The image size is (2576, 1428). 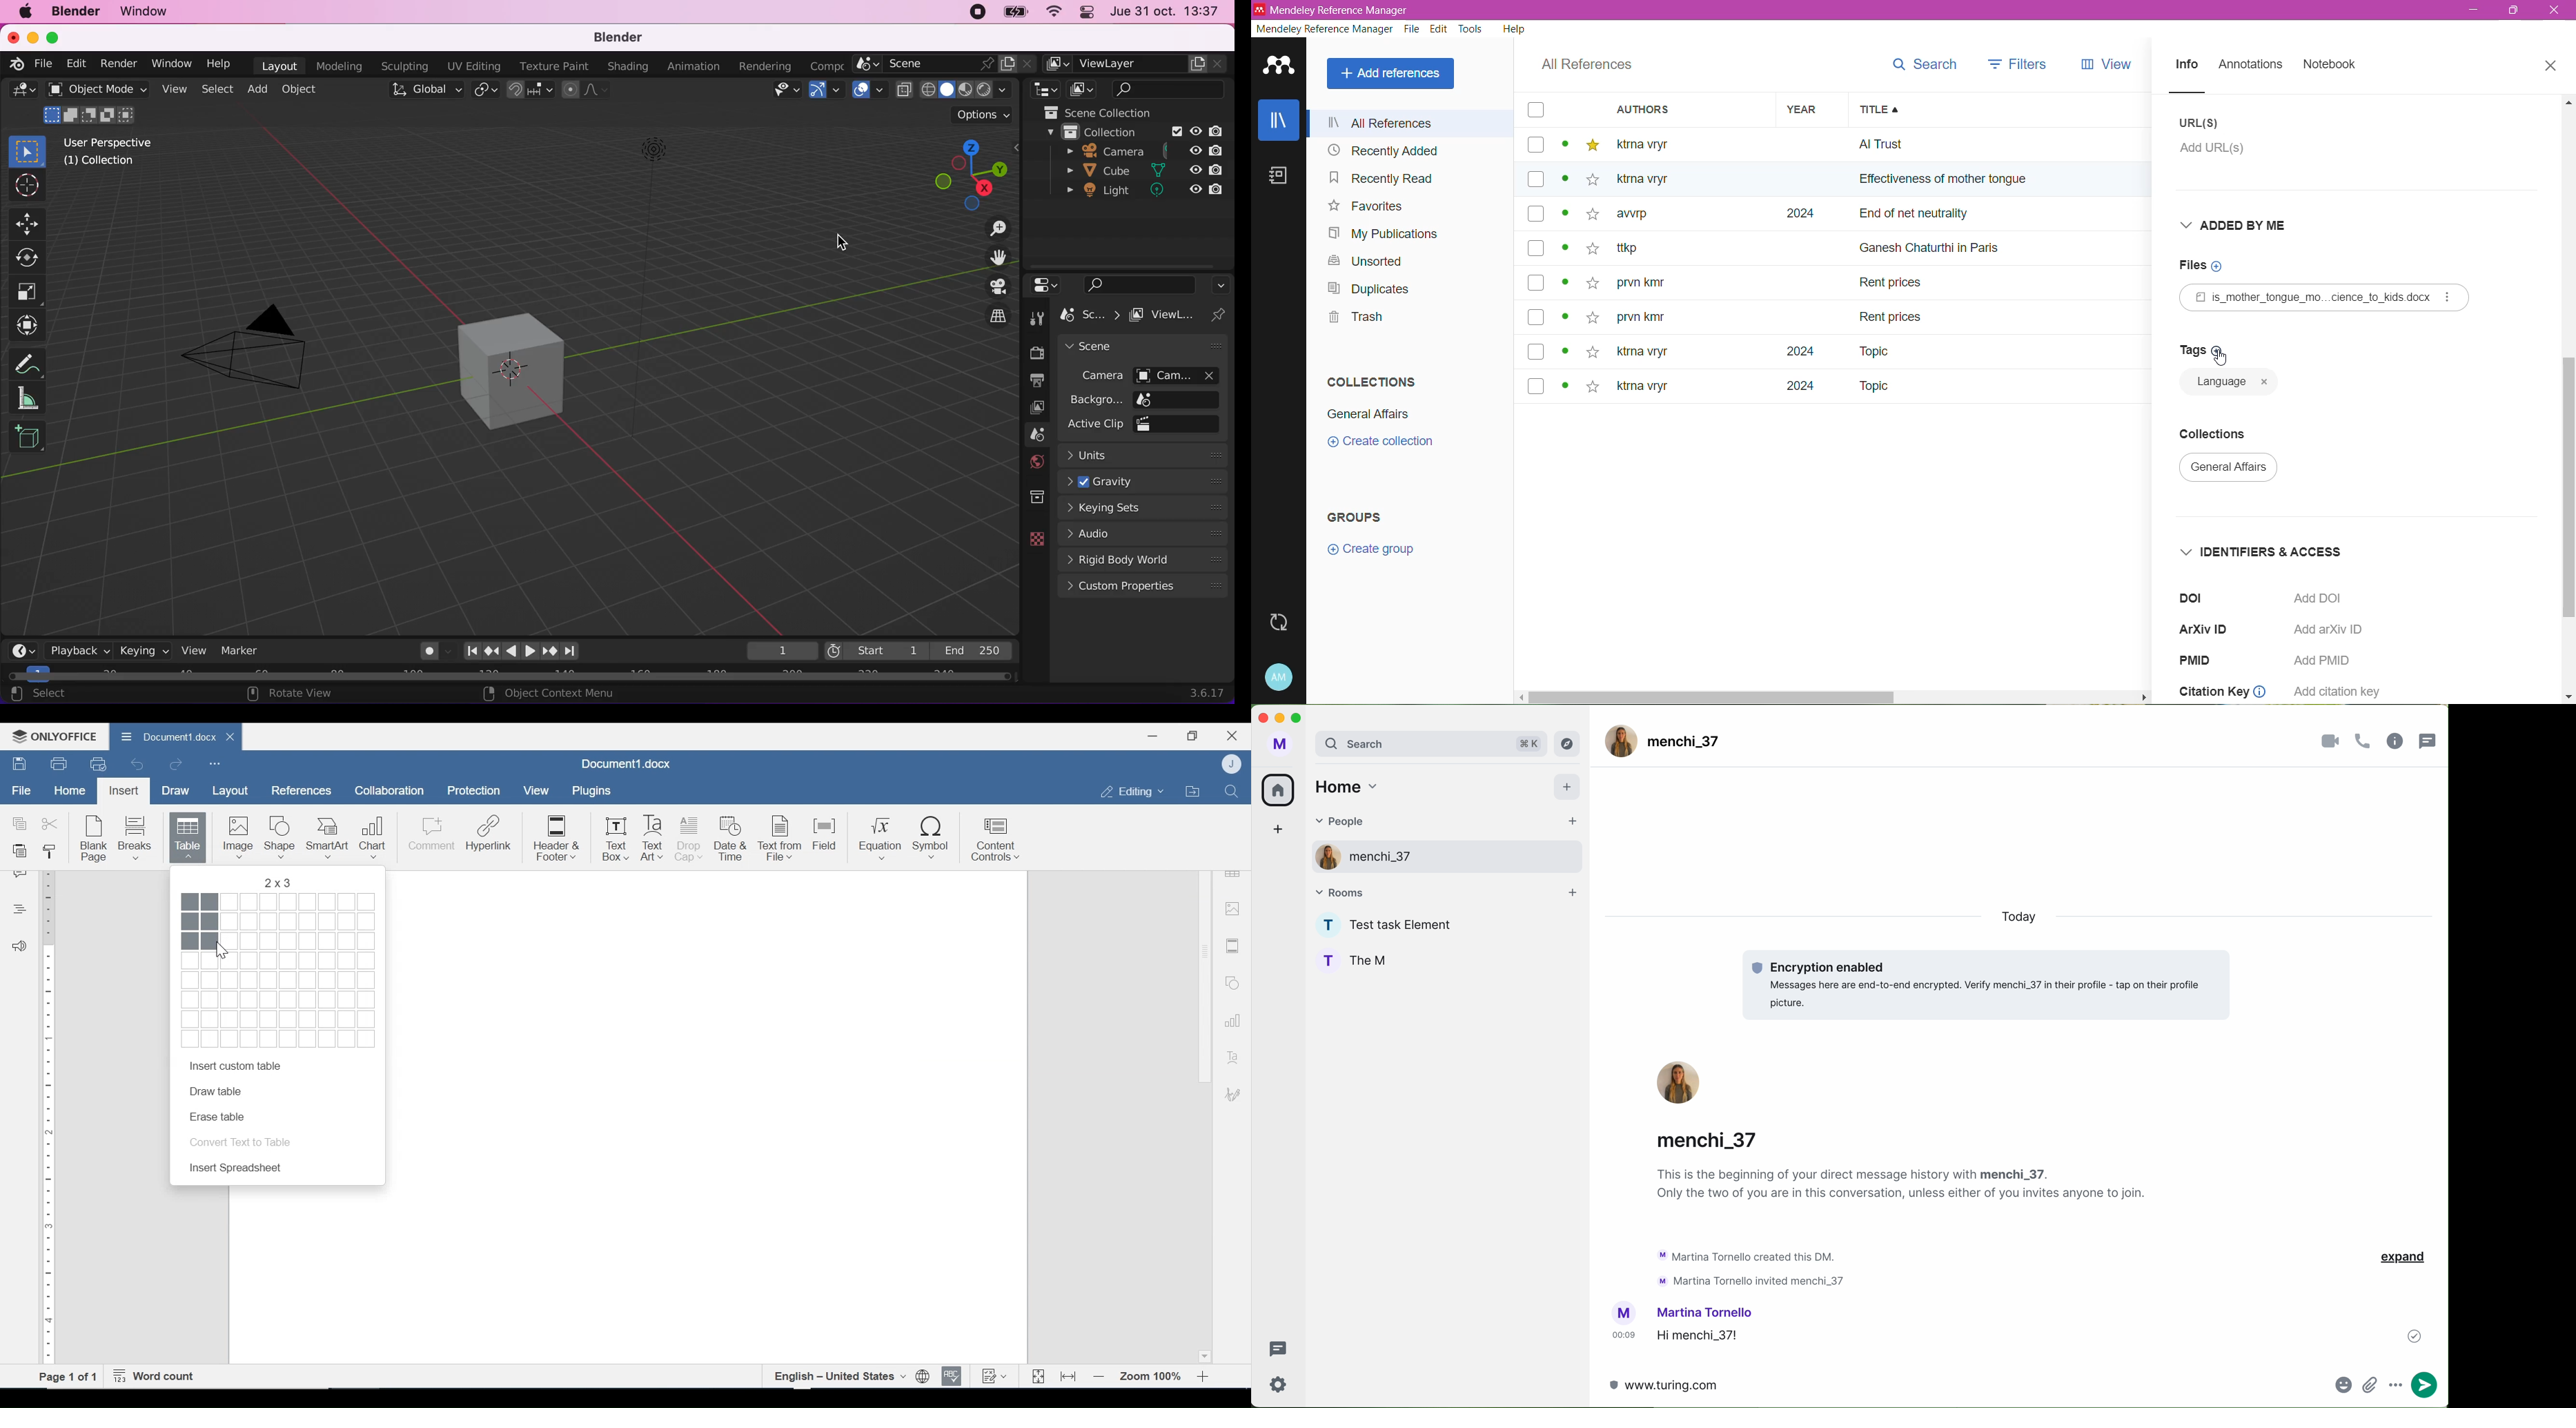 What do you see at coordinates (1366, 206) in the screenshot?
I see `Favorites` at bounding box center [1366, 206].